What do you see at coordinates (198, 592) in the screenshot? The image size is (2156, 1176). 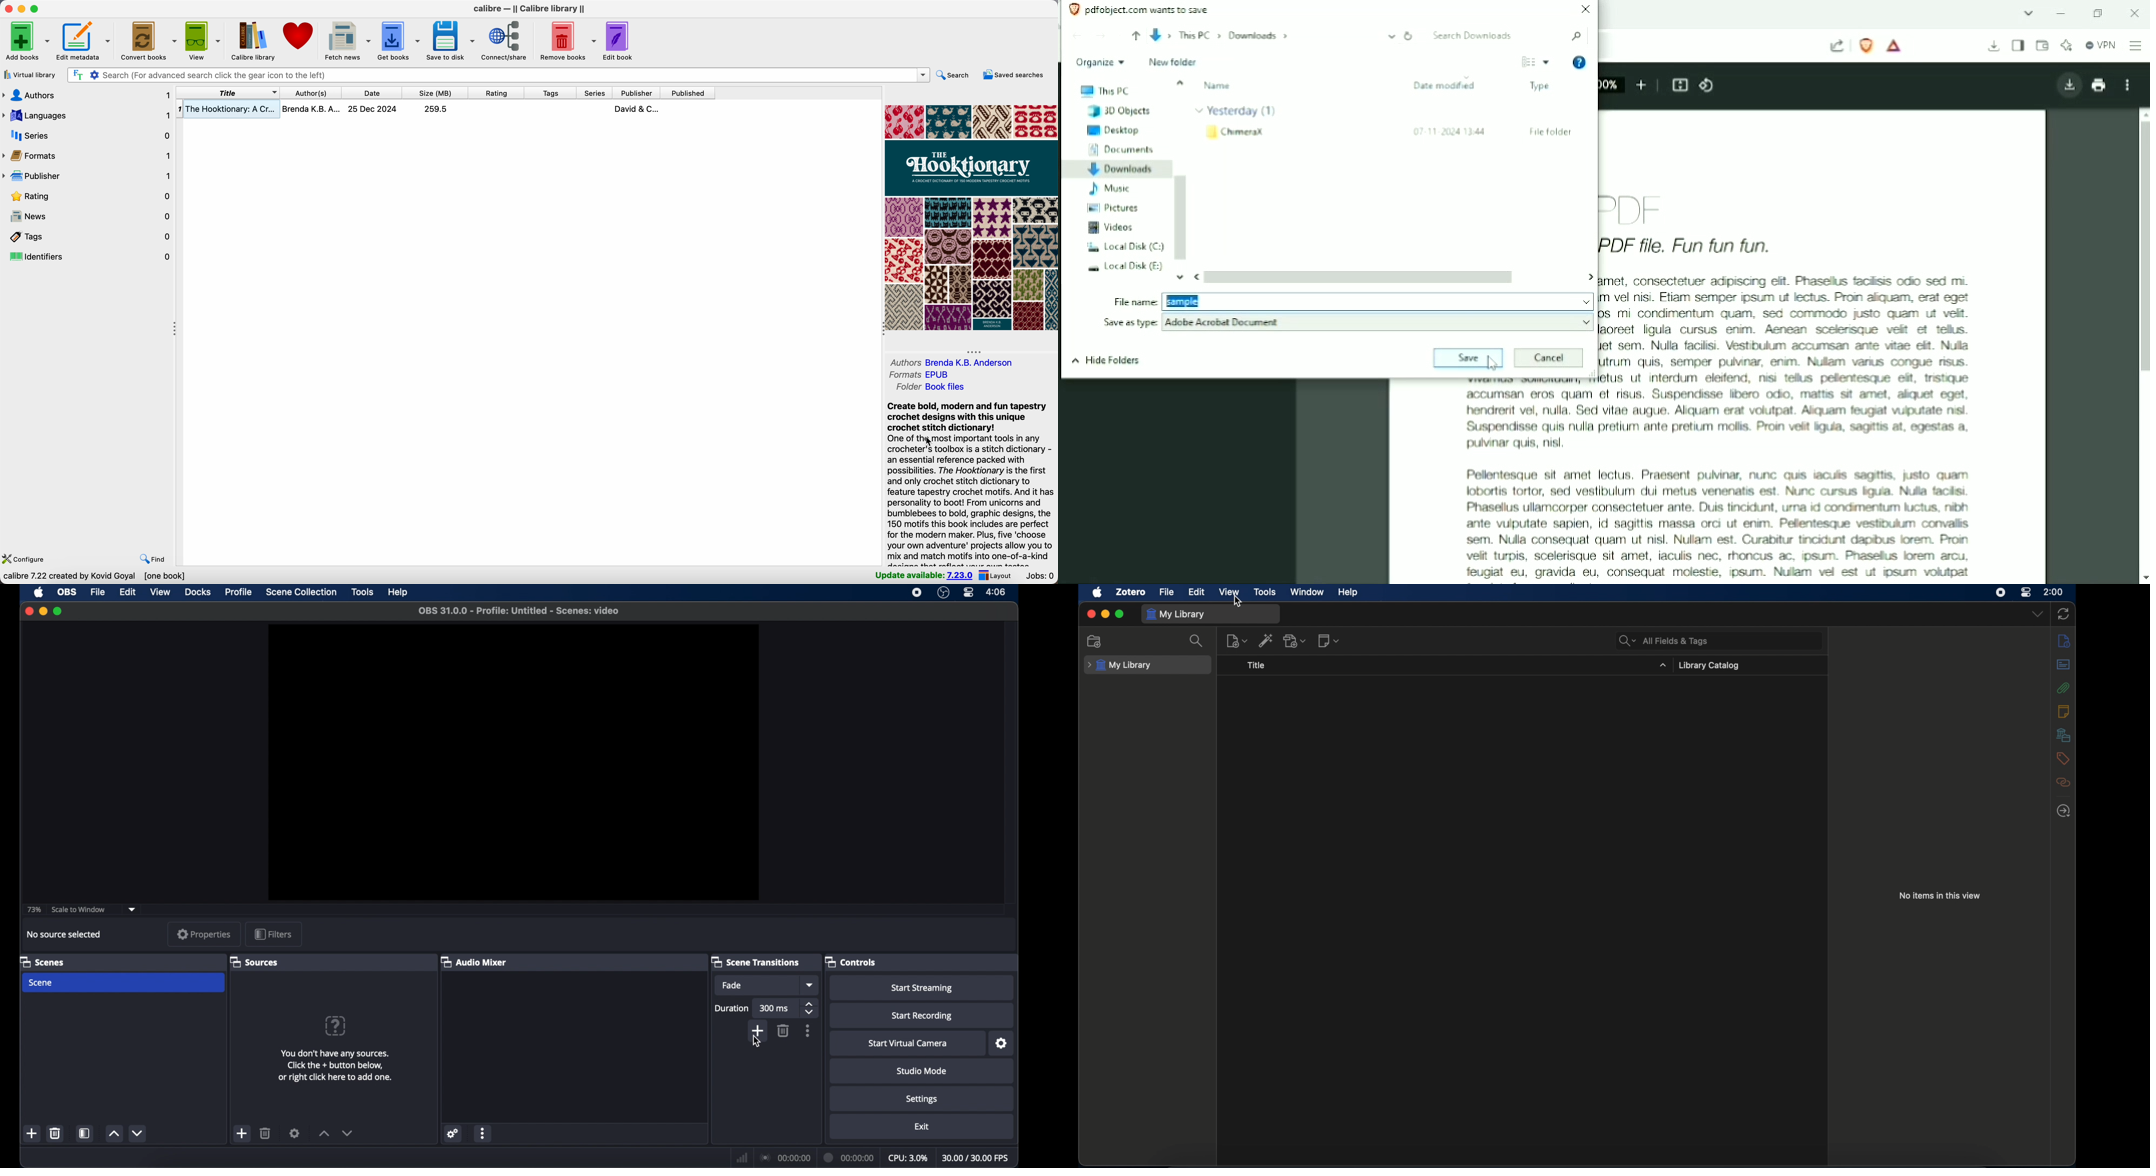 I see `docks` at bounding box center [198, 592].